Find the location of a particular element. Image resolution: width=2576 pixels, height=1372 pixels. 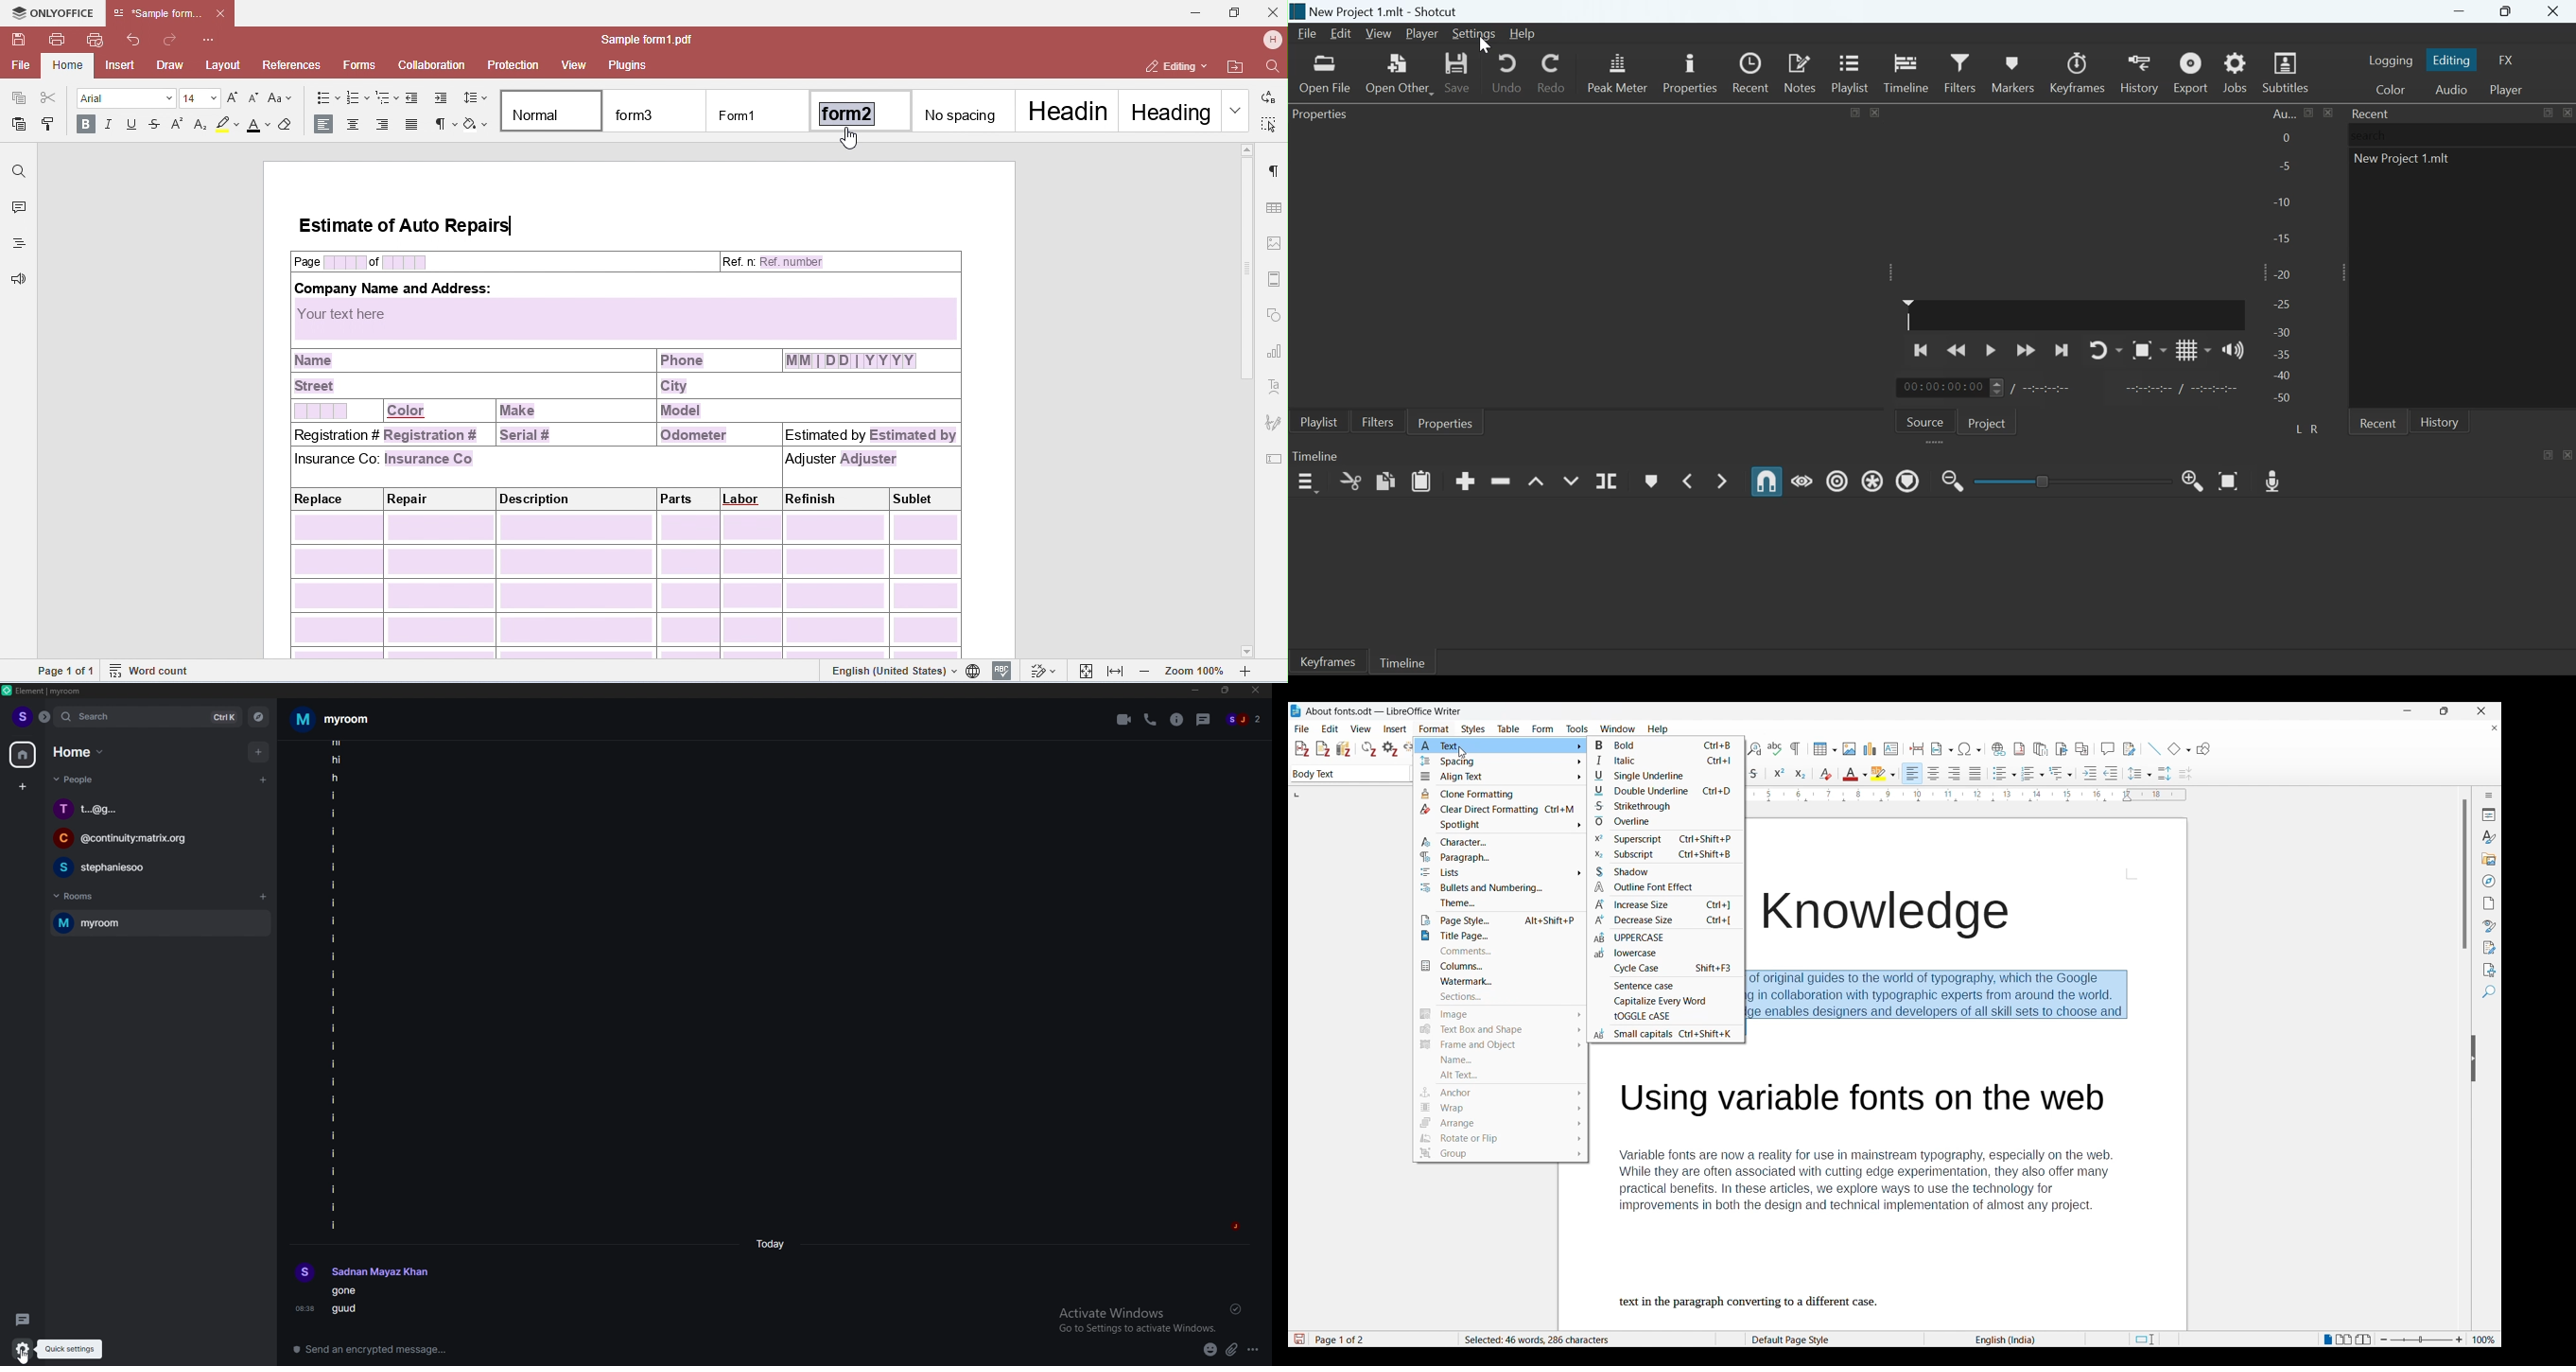

Playlist is located at coordinates (1319, 421).